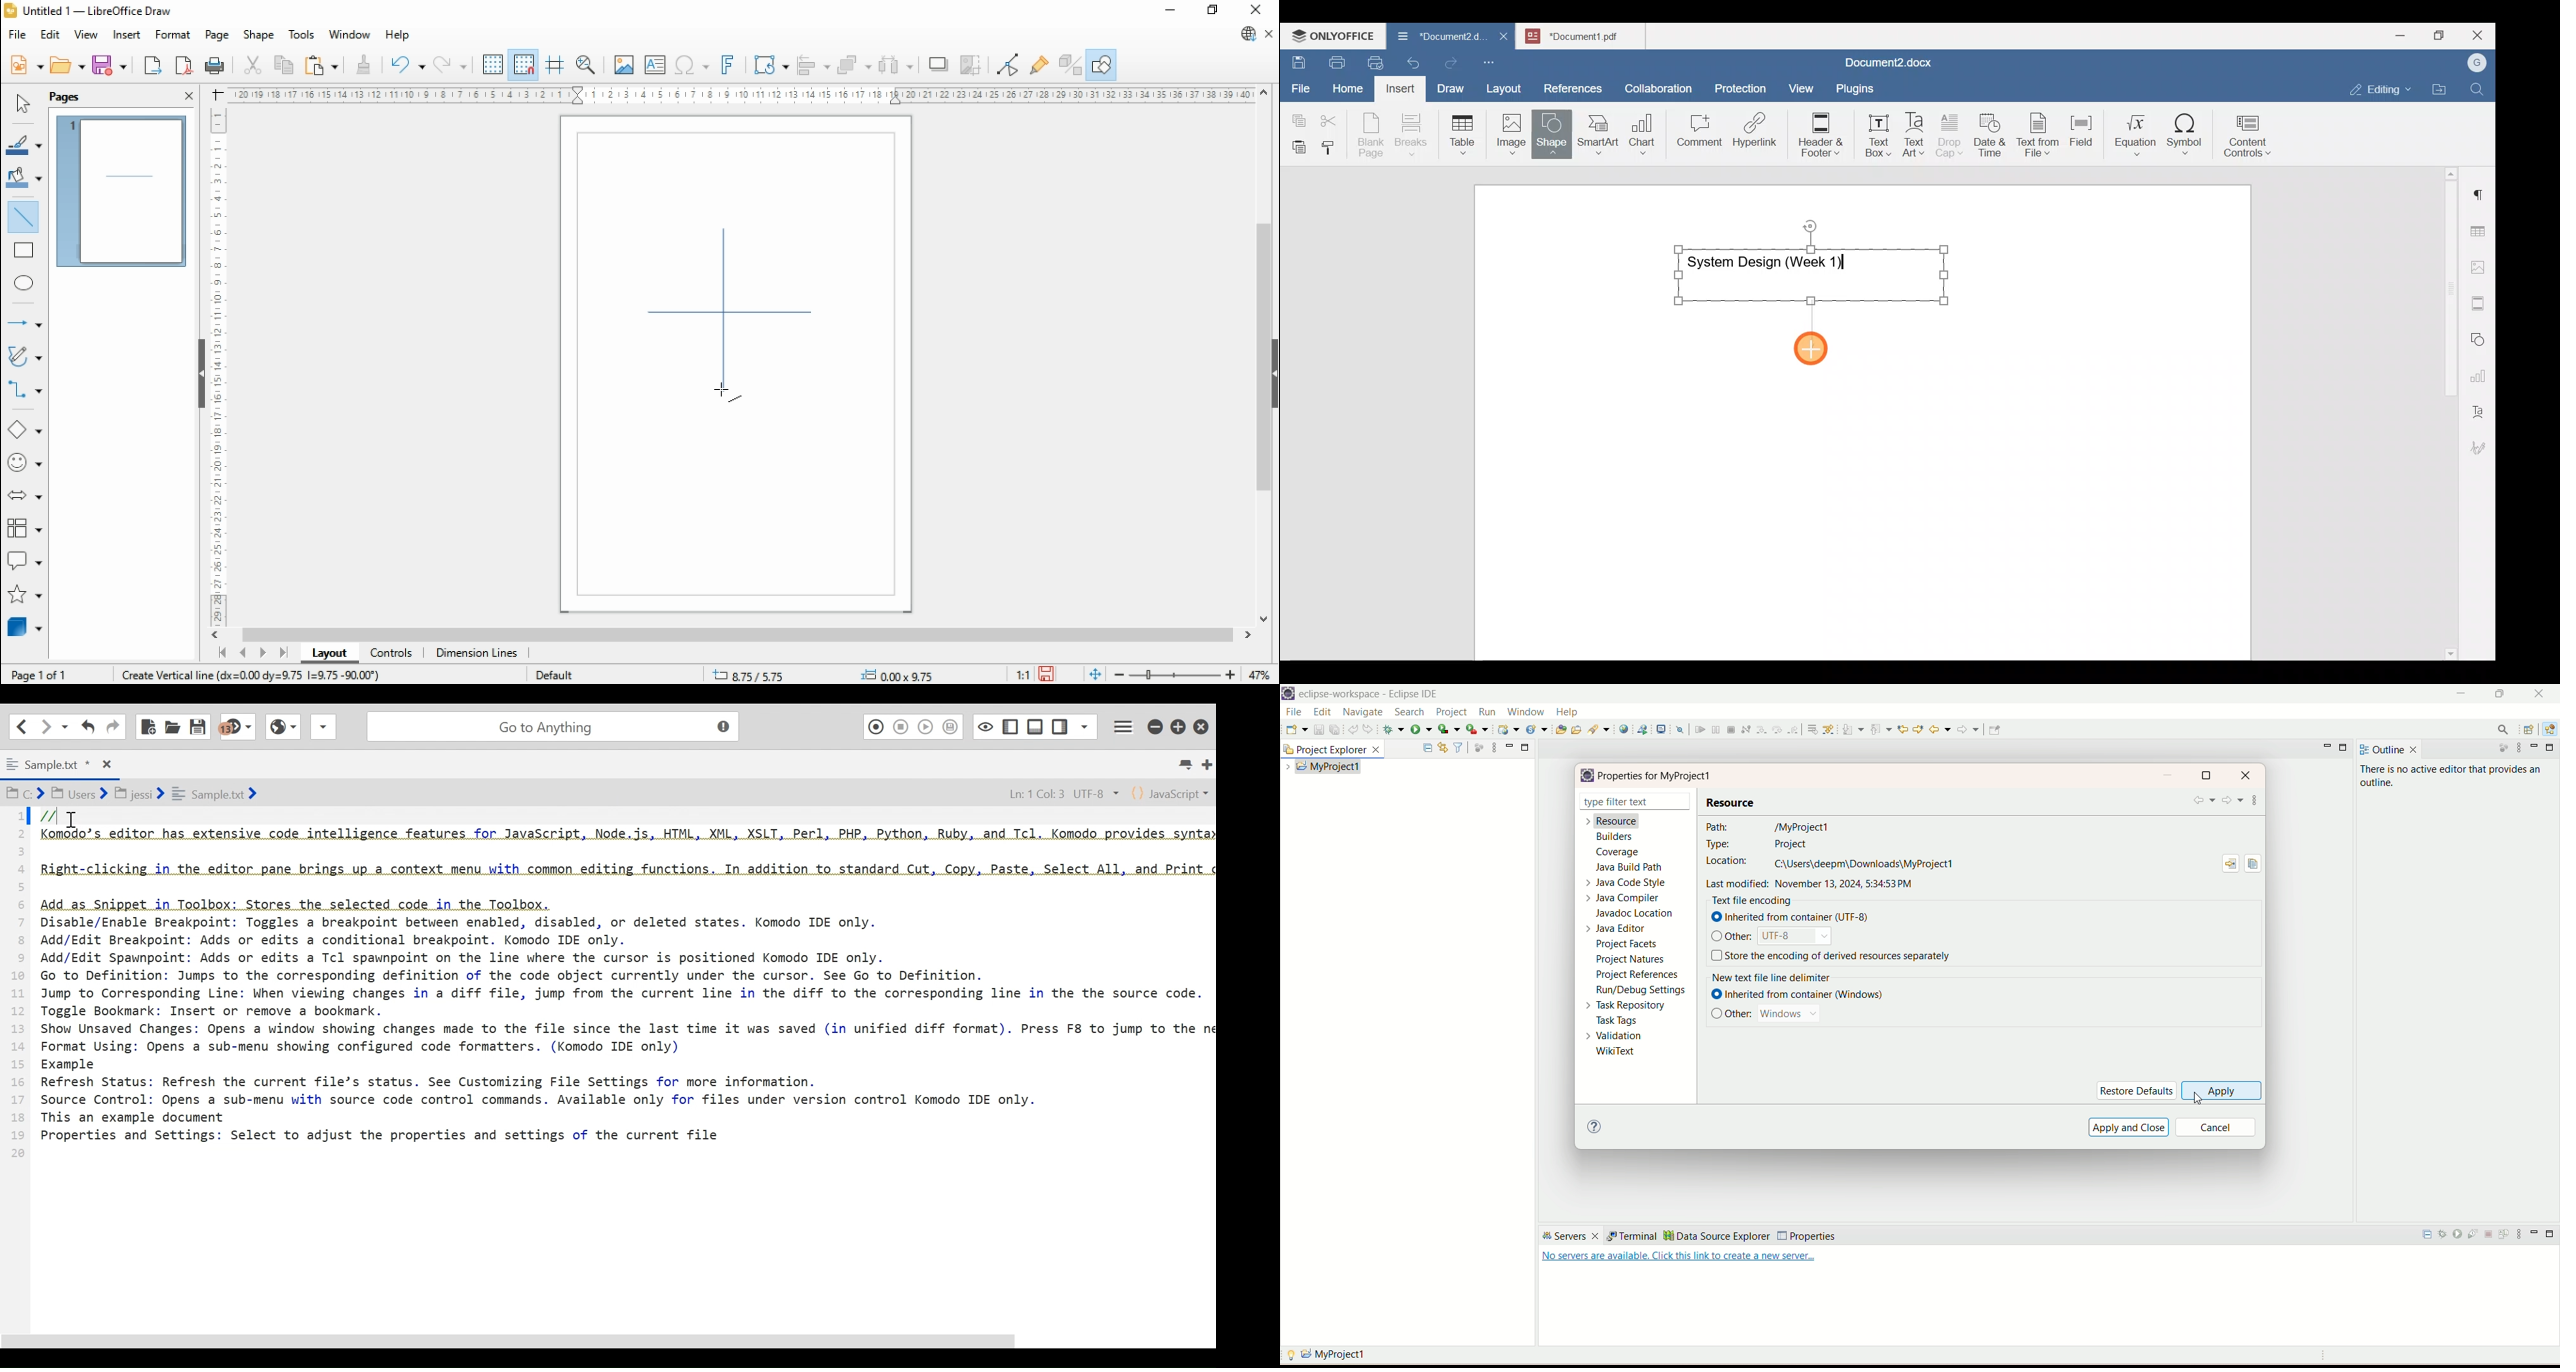 The width and height of the screenshot is (2576, 1372). I want to click on Scale, so click(738, 94).